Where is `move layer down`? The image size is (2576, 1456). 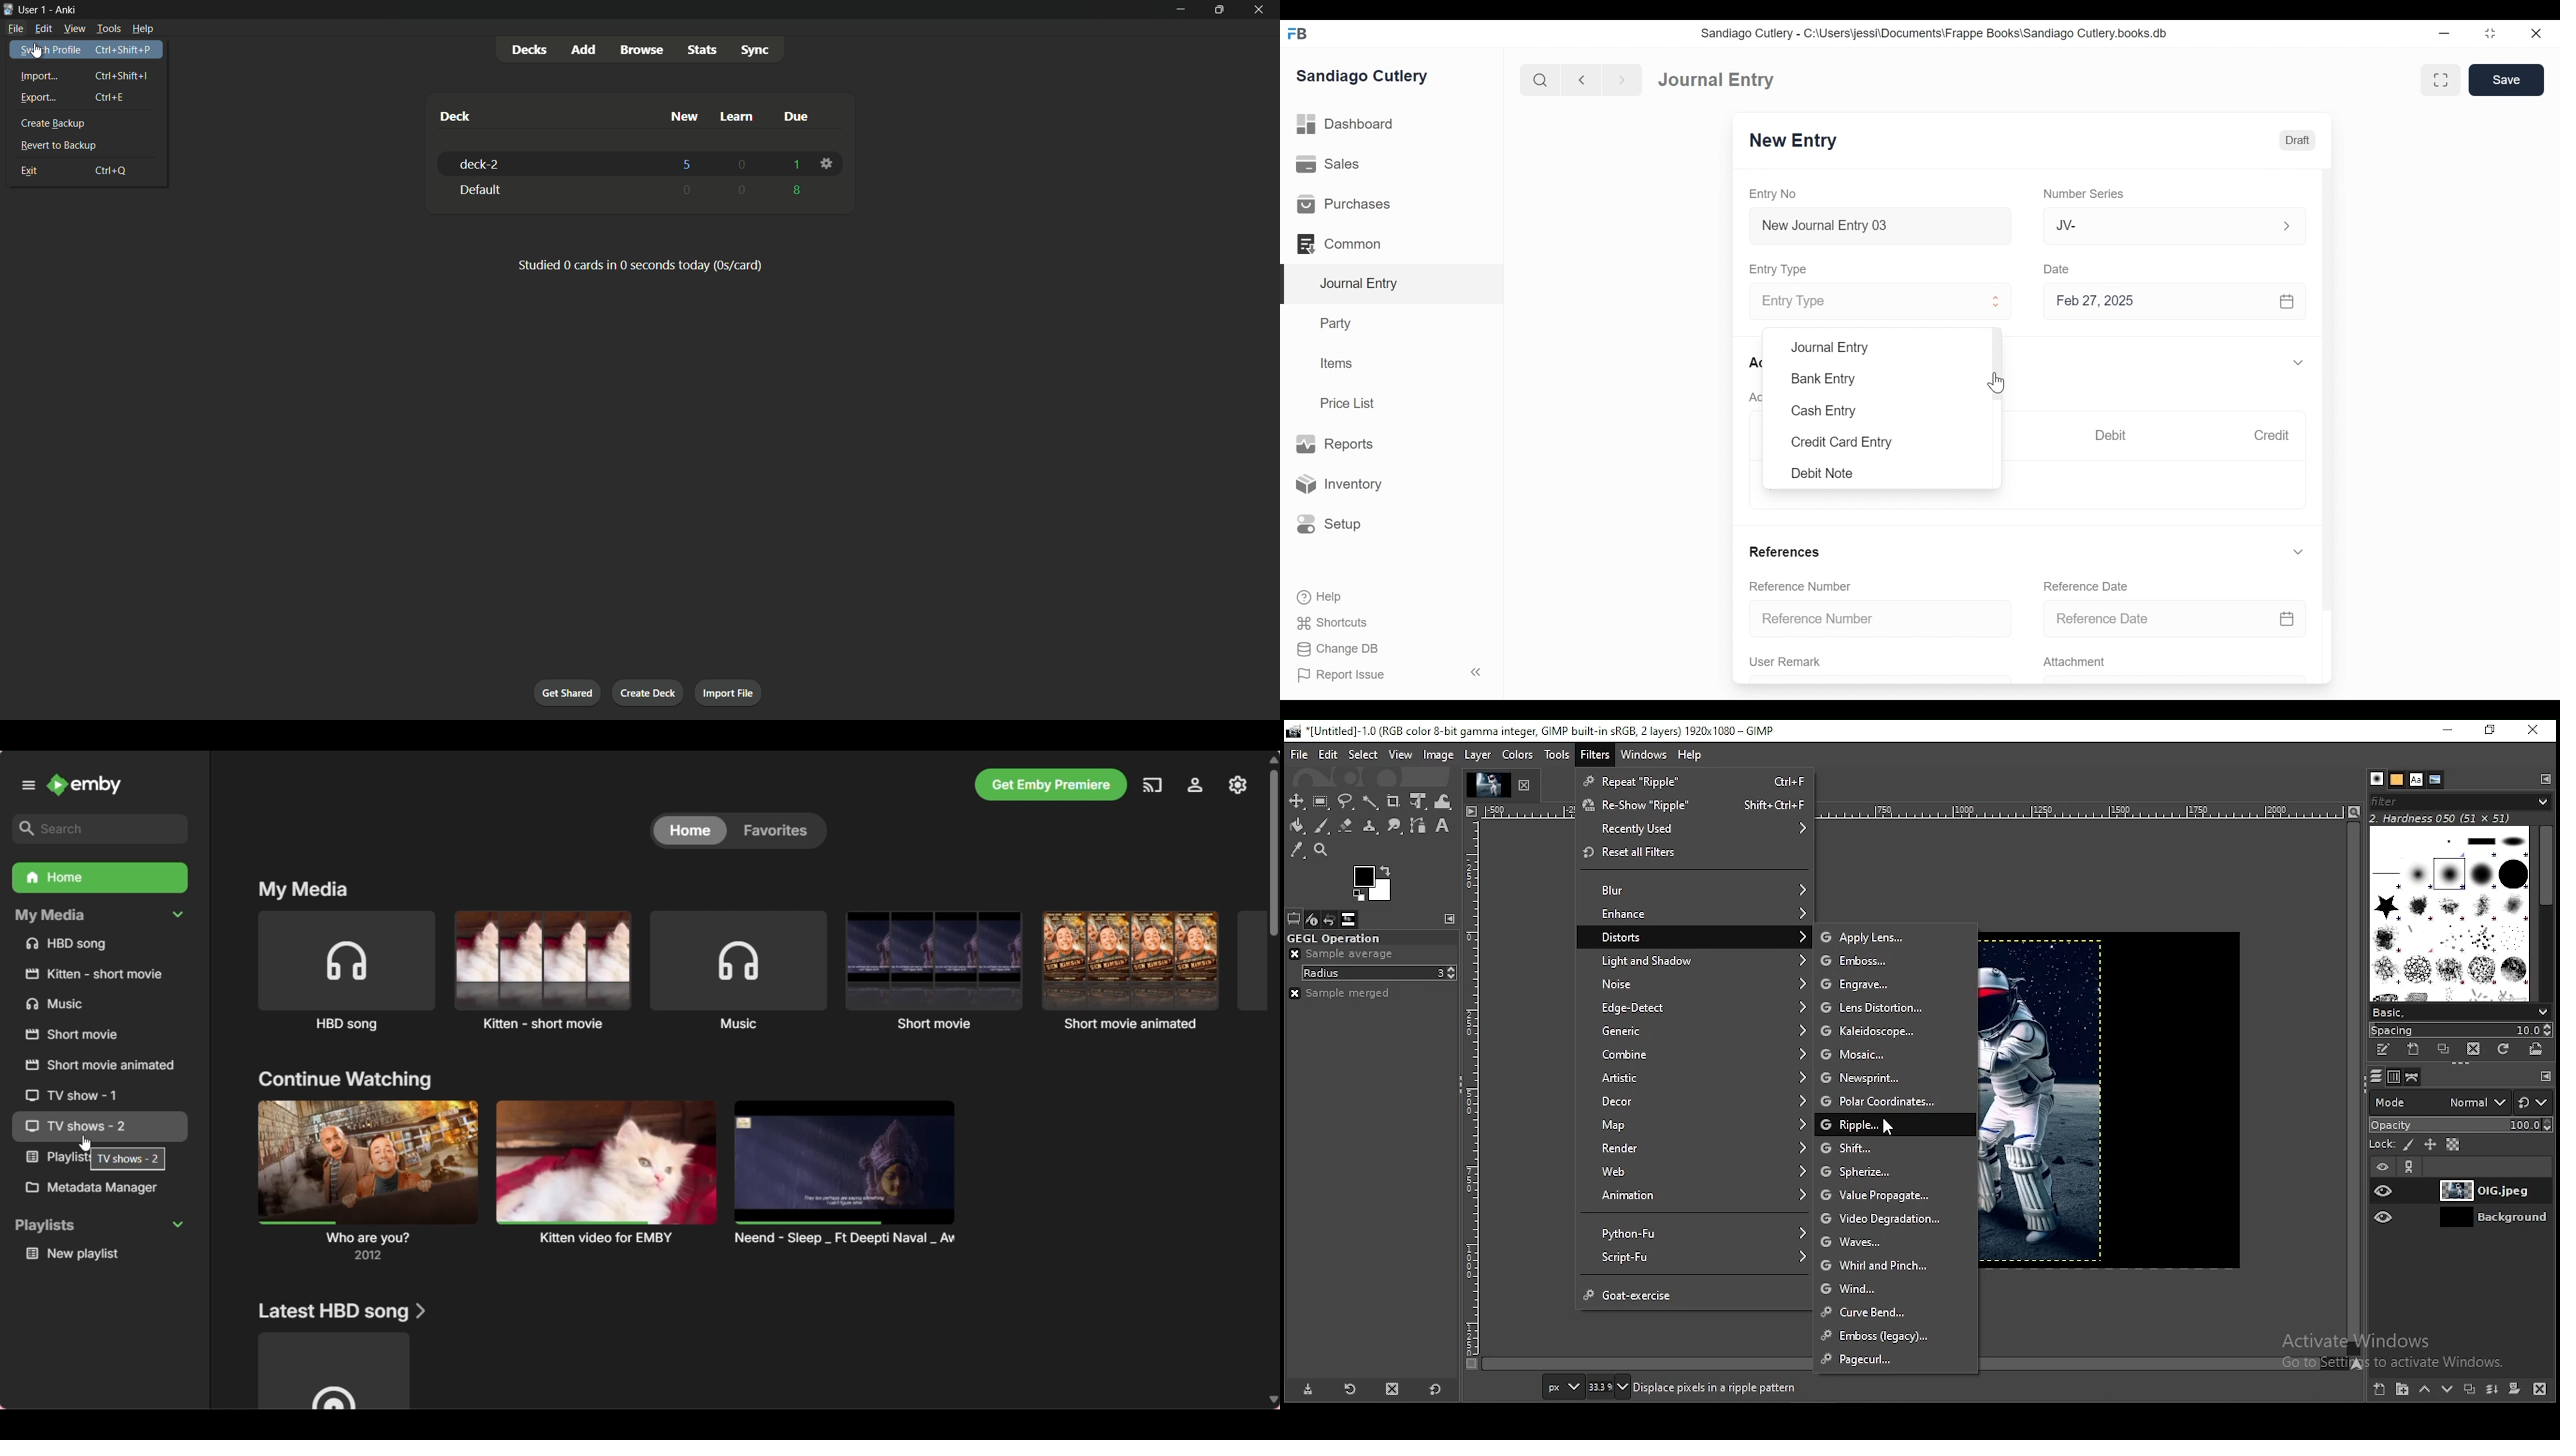
move layer down is located at coordinates (2448, 1392).